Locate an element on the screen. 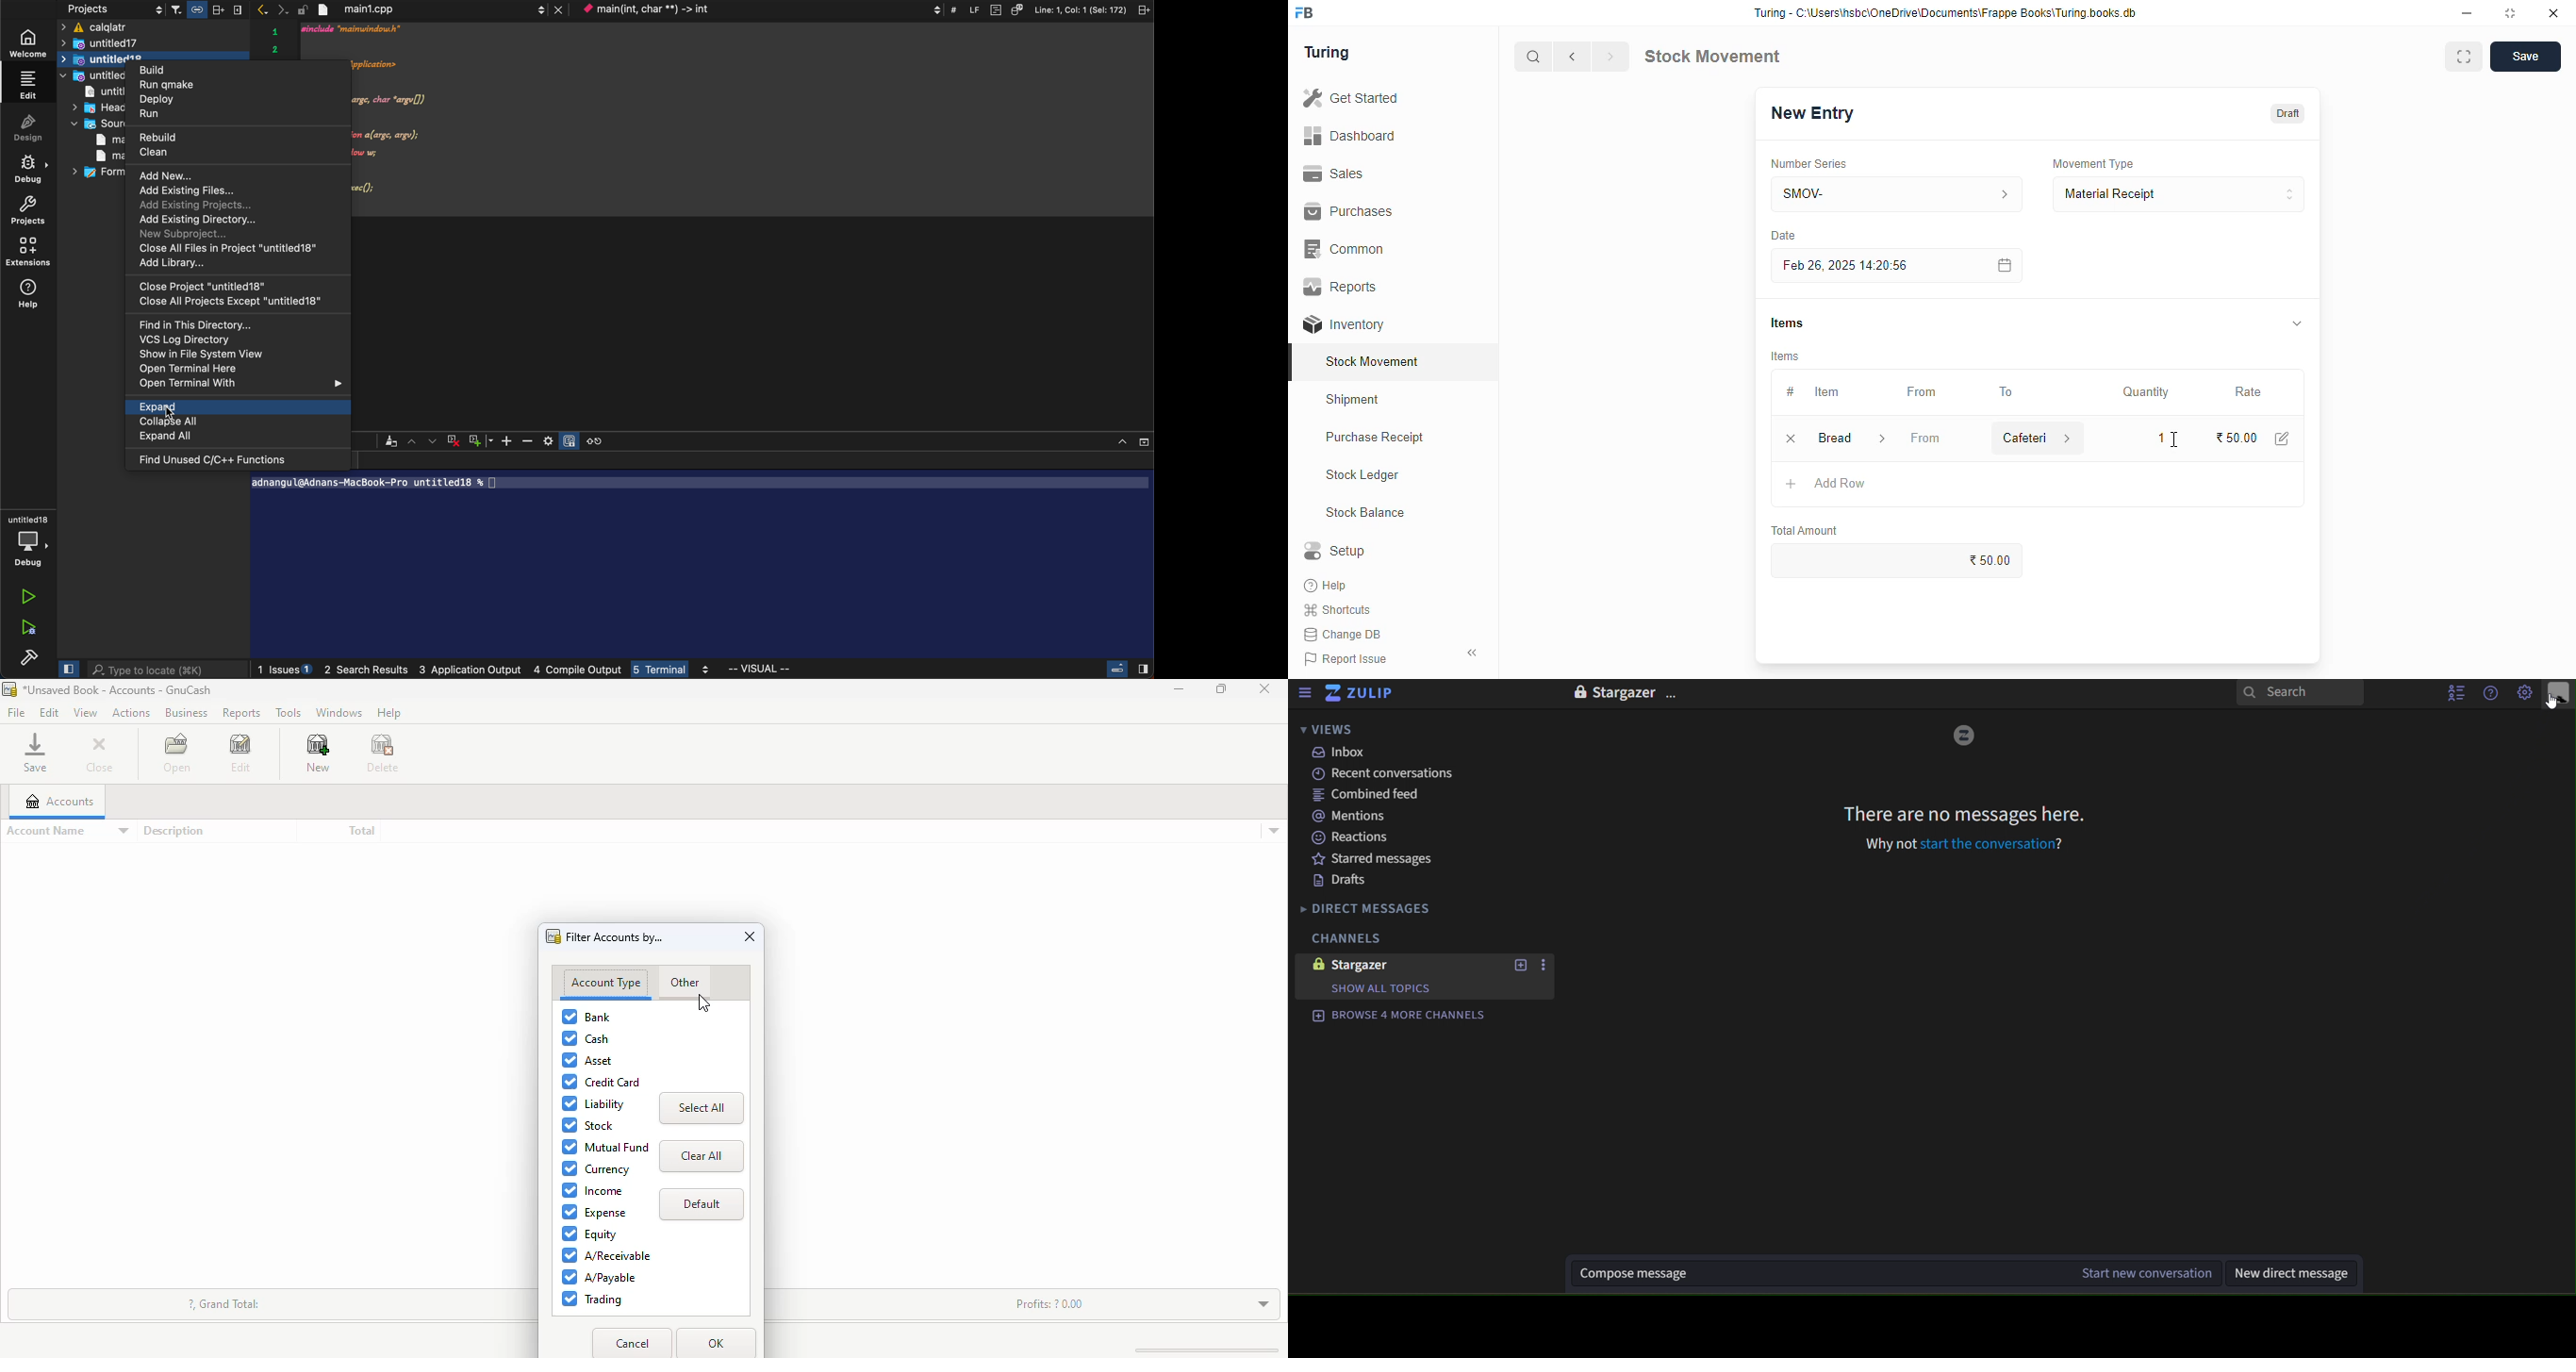 This screenshot has width=2576, height=1372. sales is located at coordinates (1333, 174).